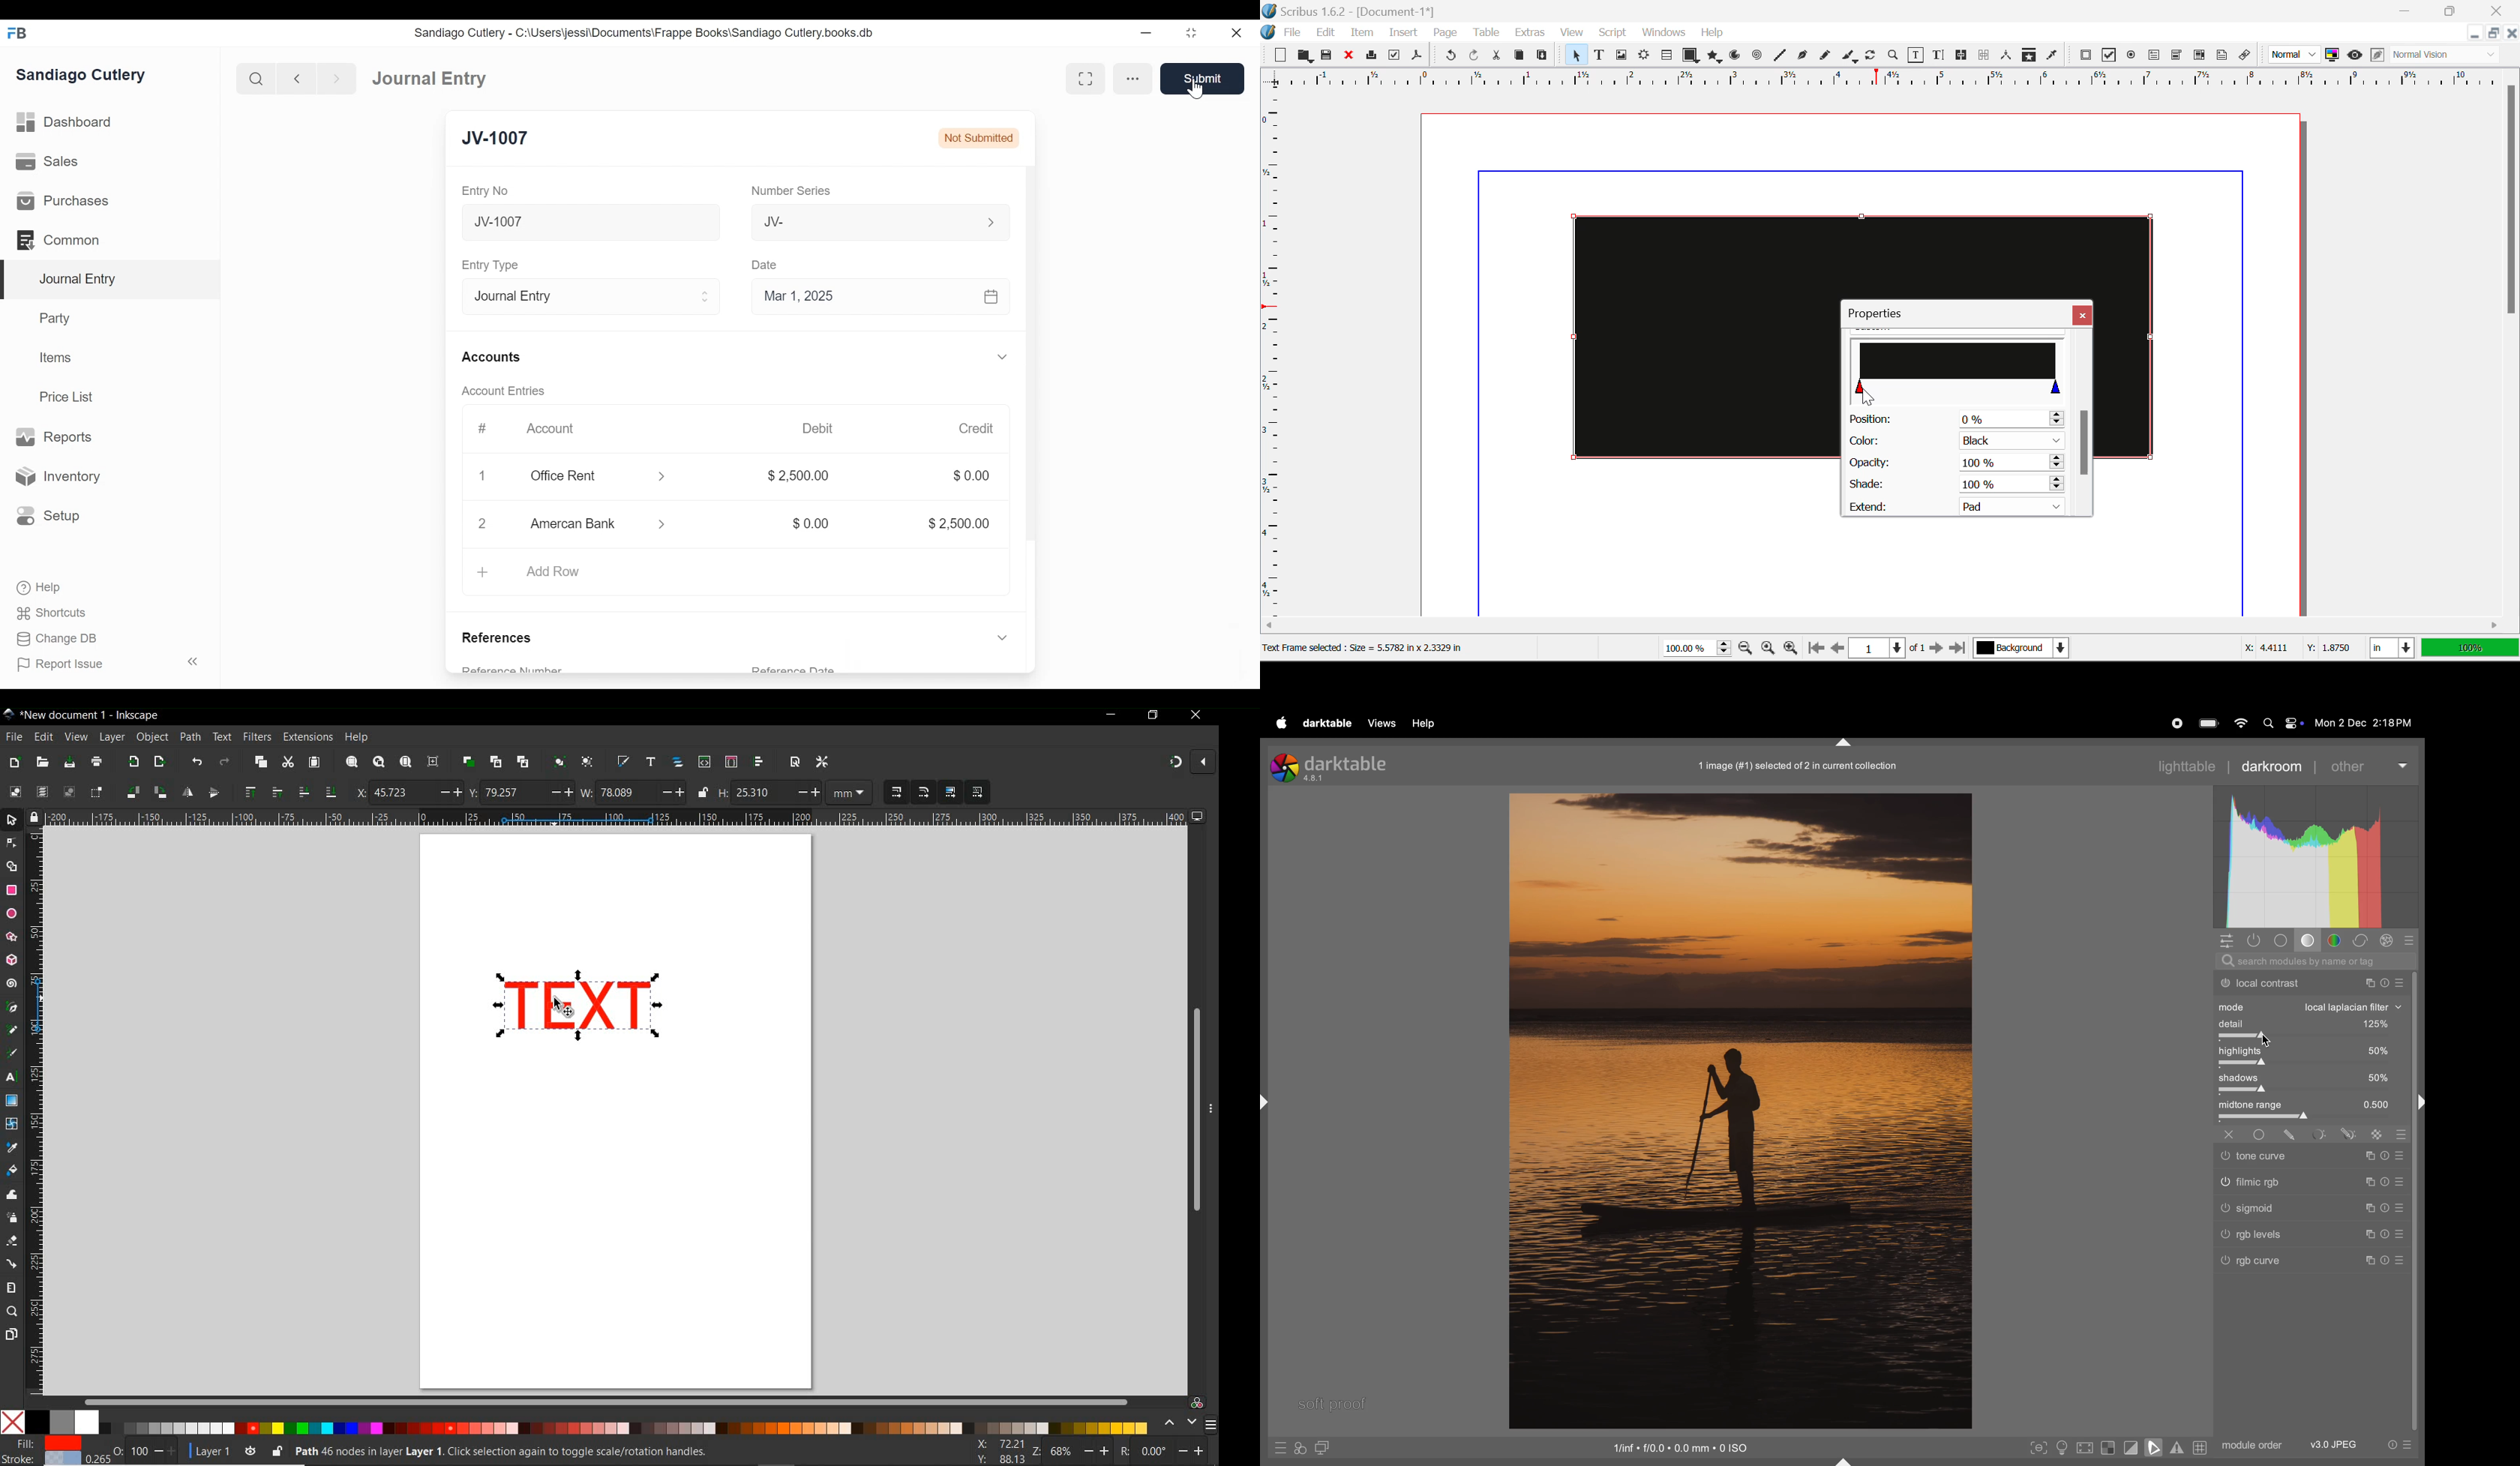  What do you see at coordinates (604, 1399) in the screenshot?
I see `SCROLLBAR` at bounding box center [604, 1399].